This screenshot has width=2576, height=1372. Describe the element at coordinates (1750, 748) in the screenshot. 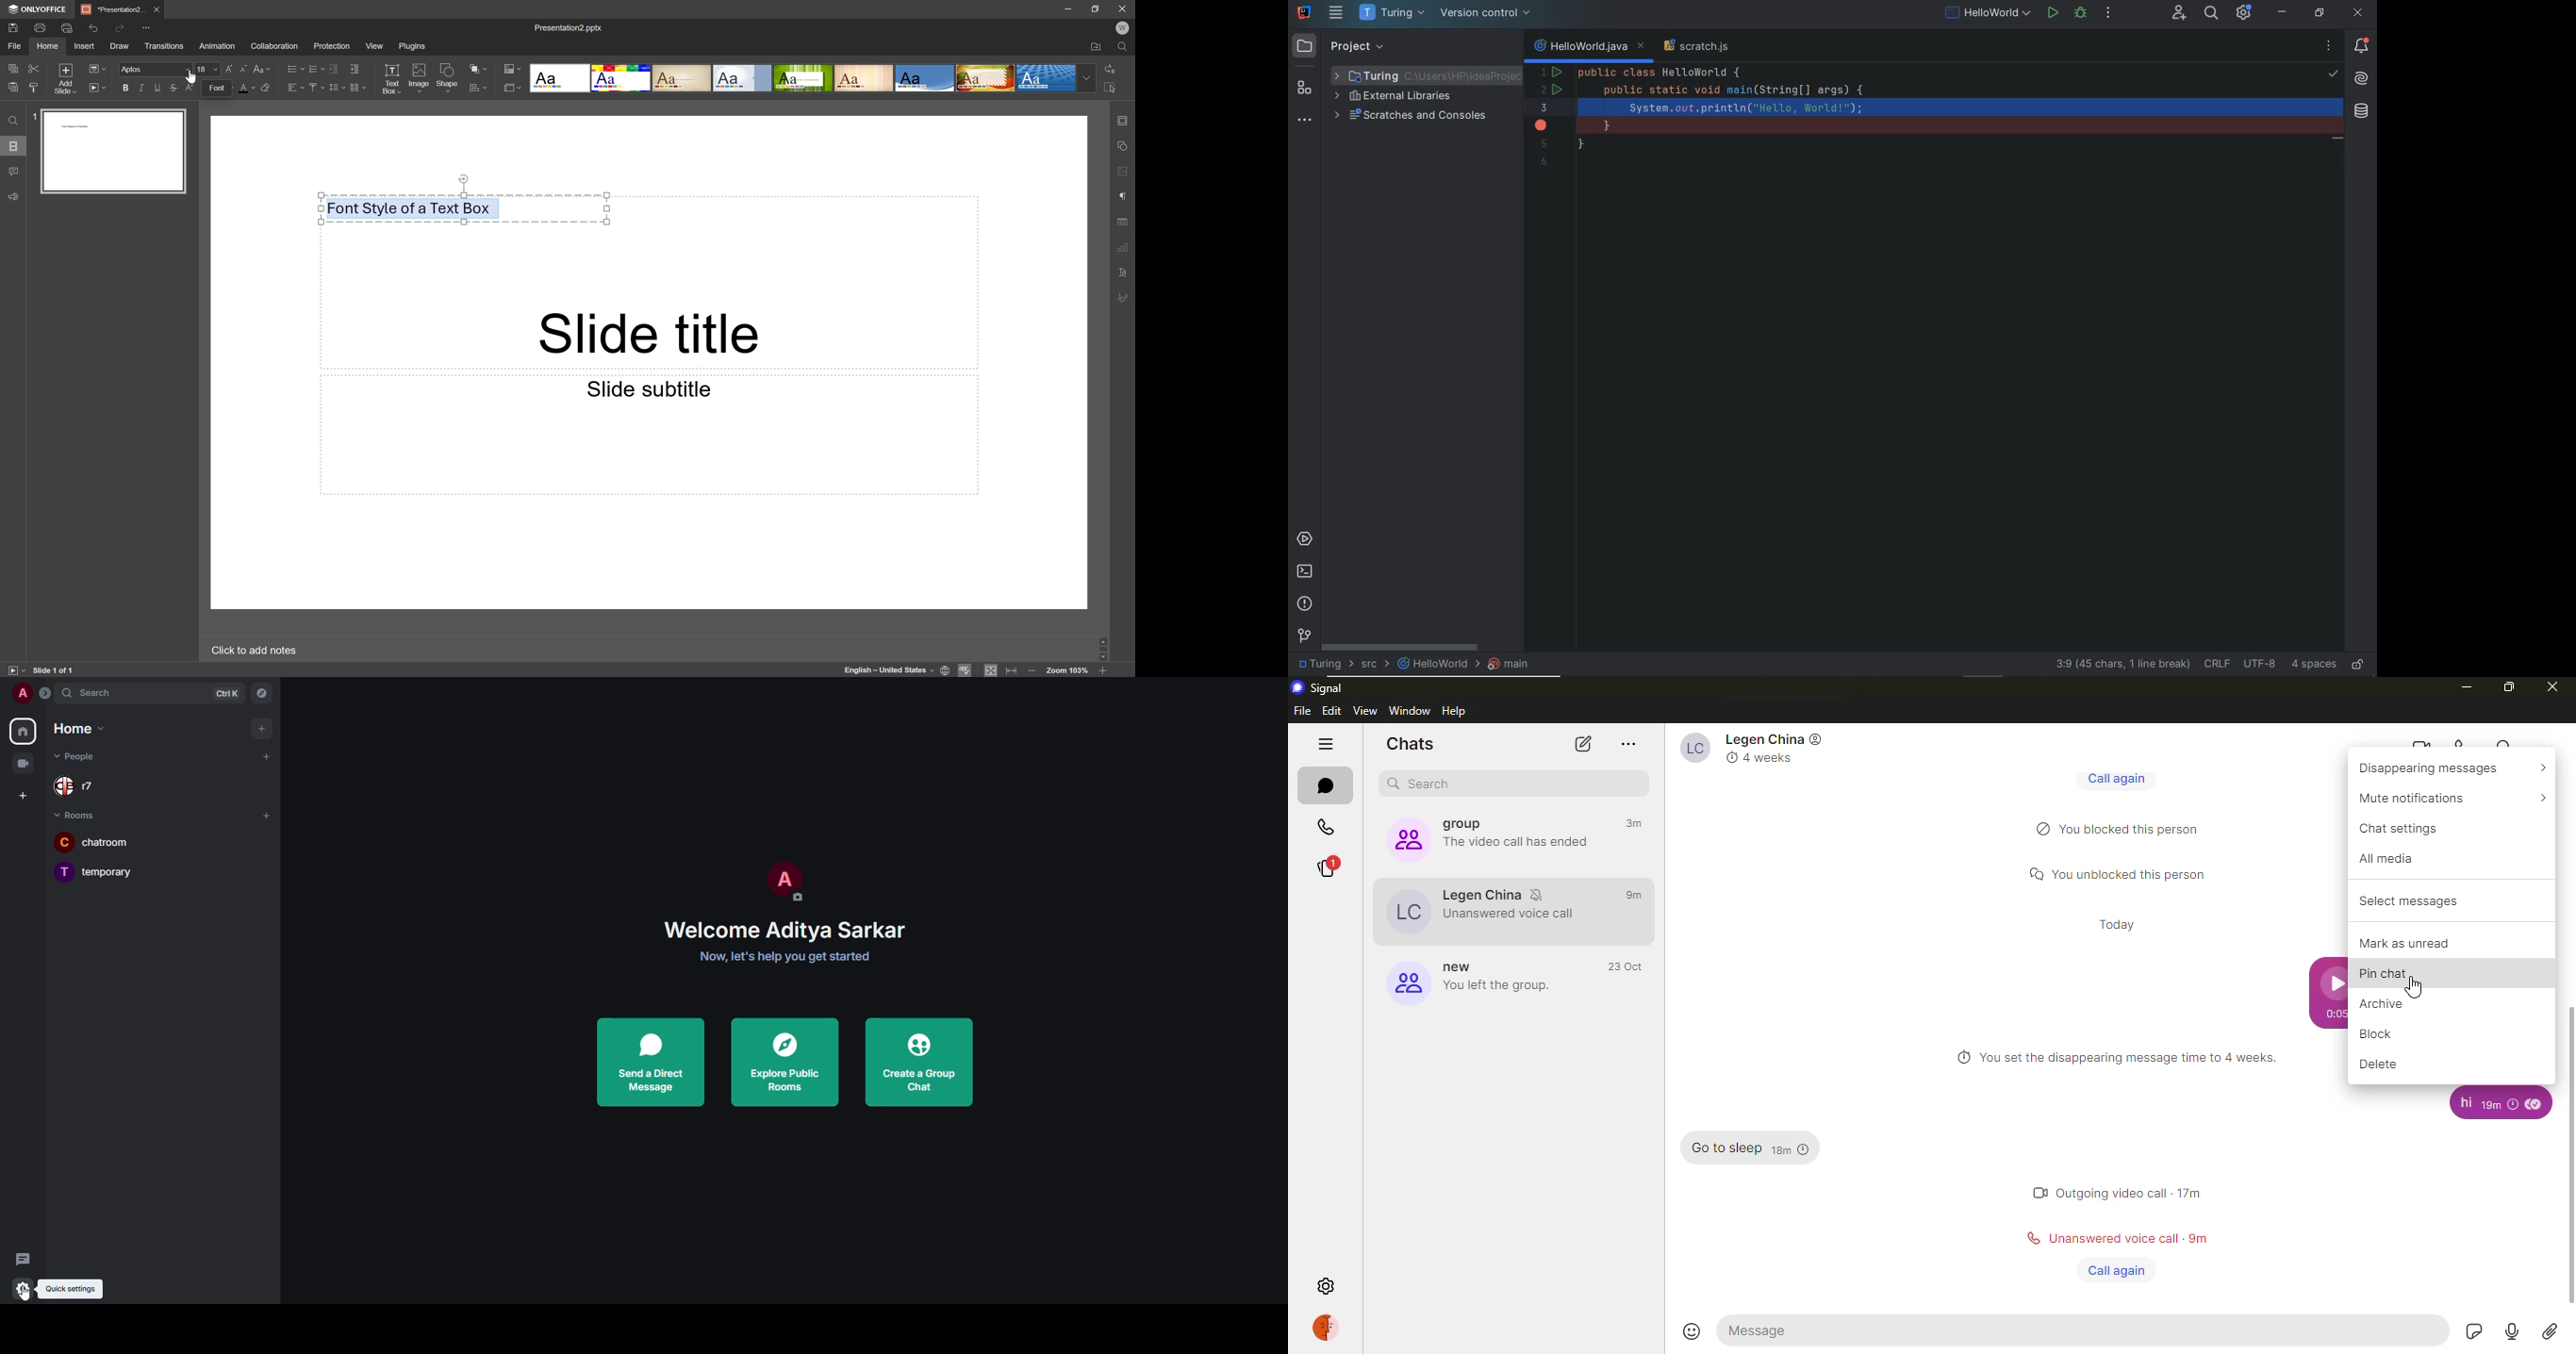

I see `contact` at that location.